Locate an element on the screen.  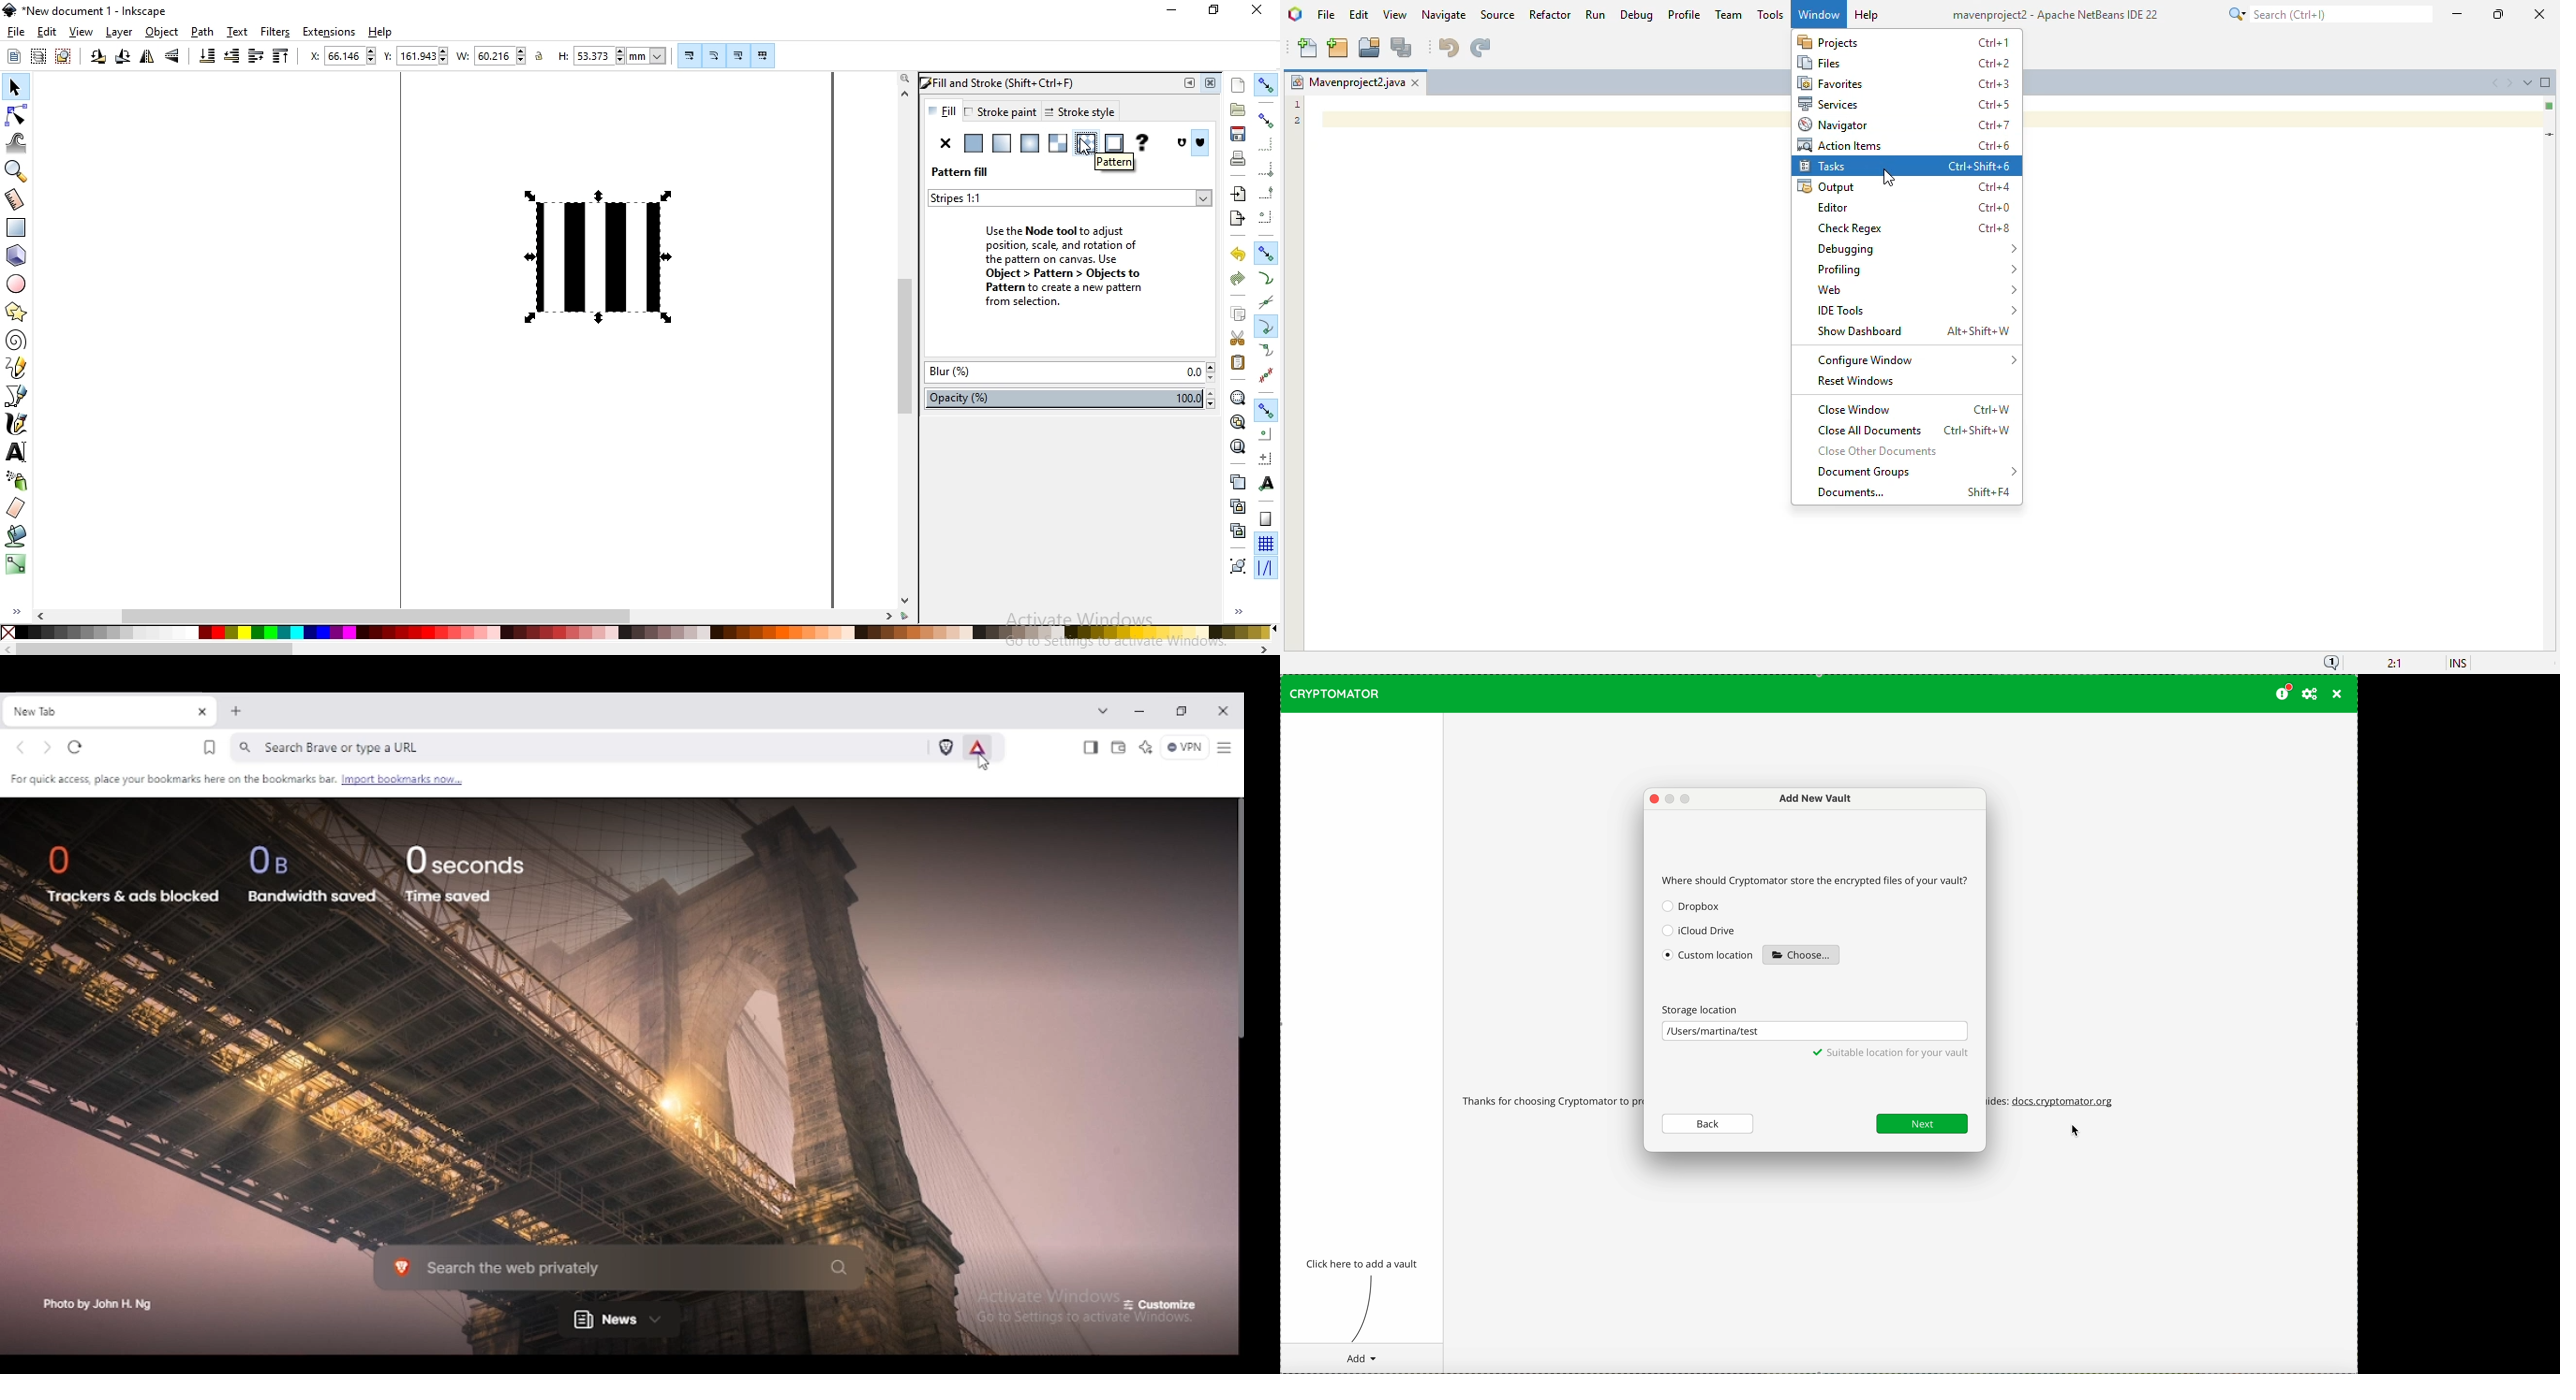
66.146 is located at coordinates (351, 55).